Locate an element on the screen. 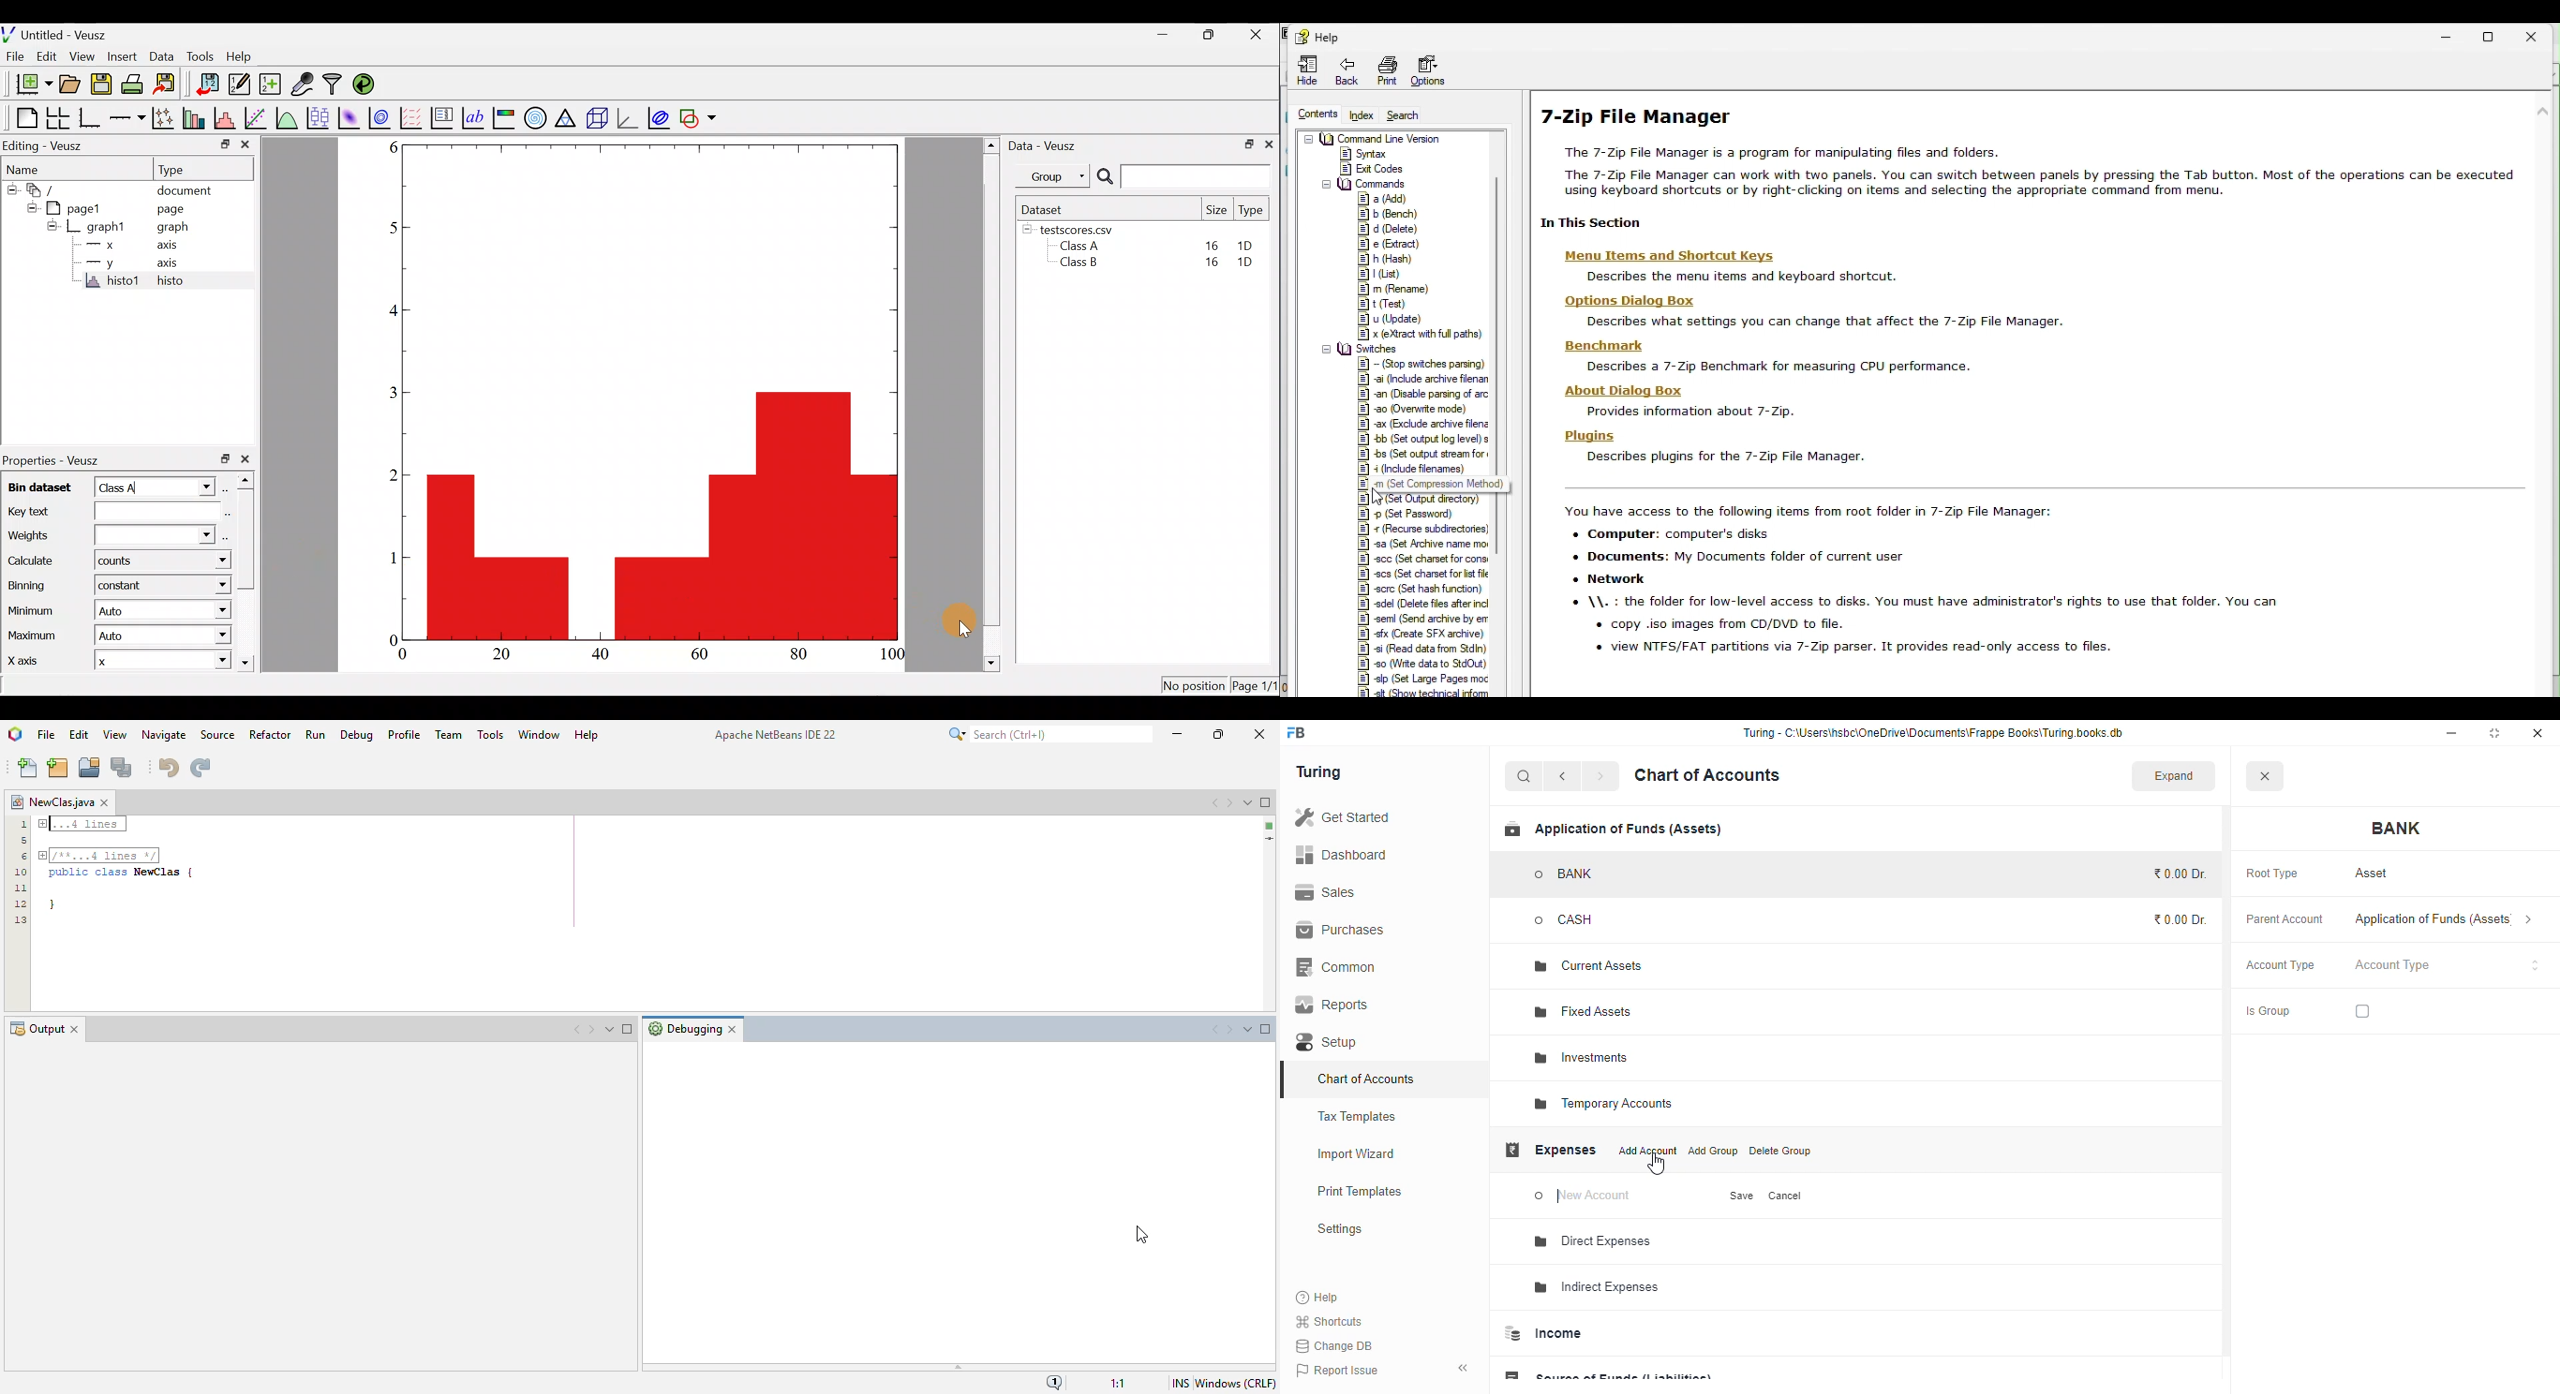 Image resolution: width=2576 pixels, height=1400 pixels. investments is located at coordinates (1581, 1058).